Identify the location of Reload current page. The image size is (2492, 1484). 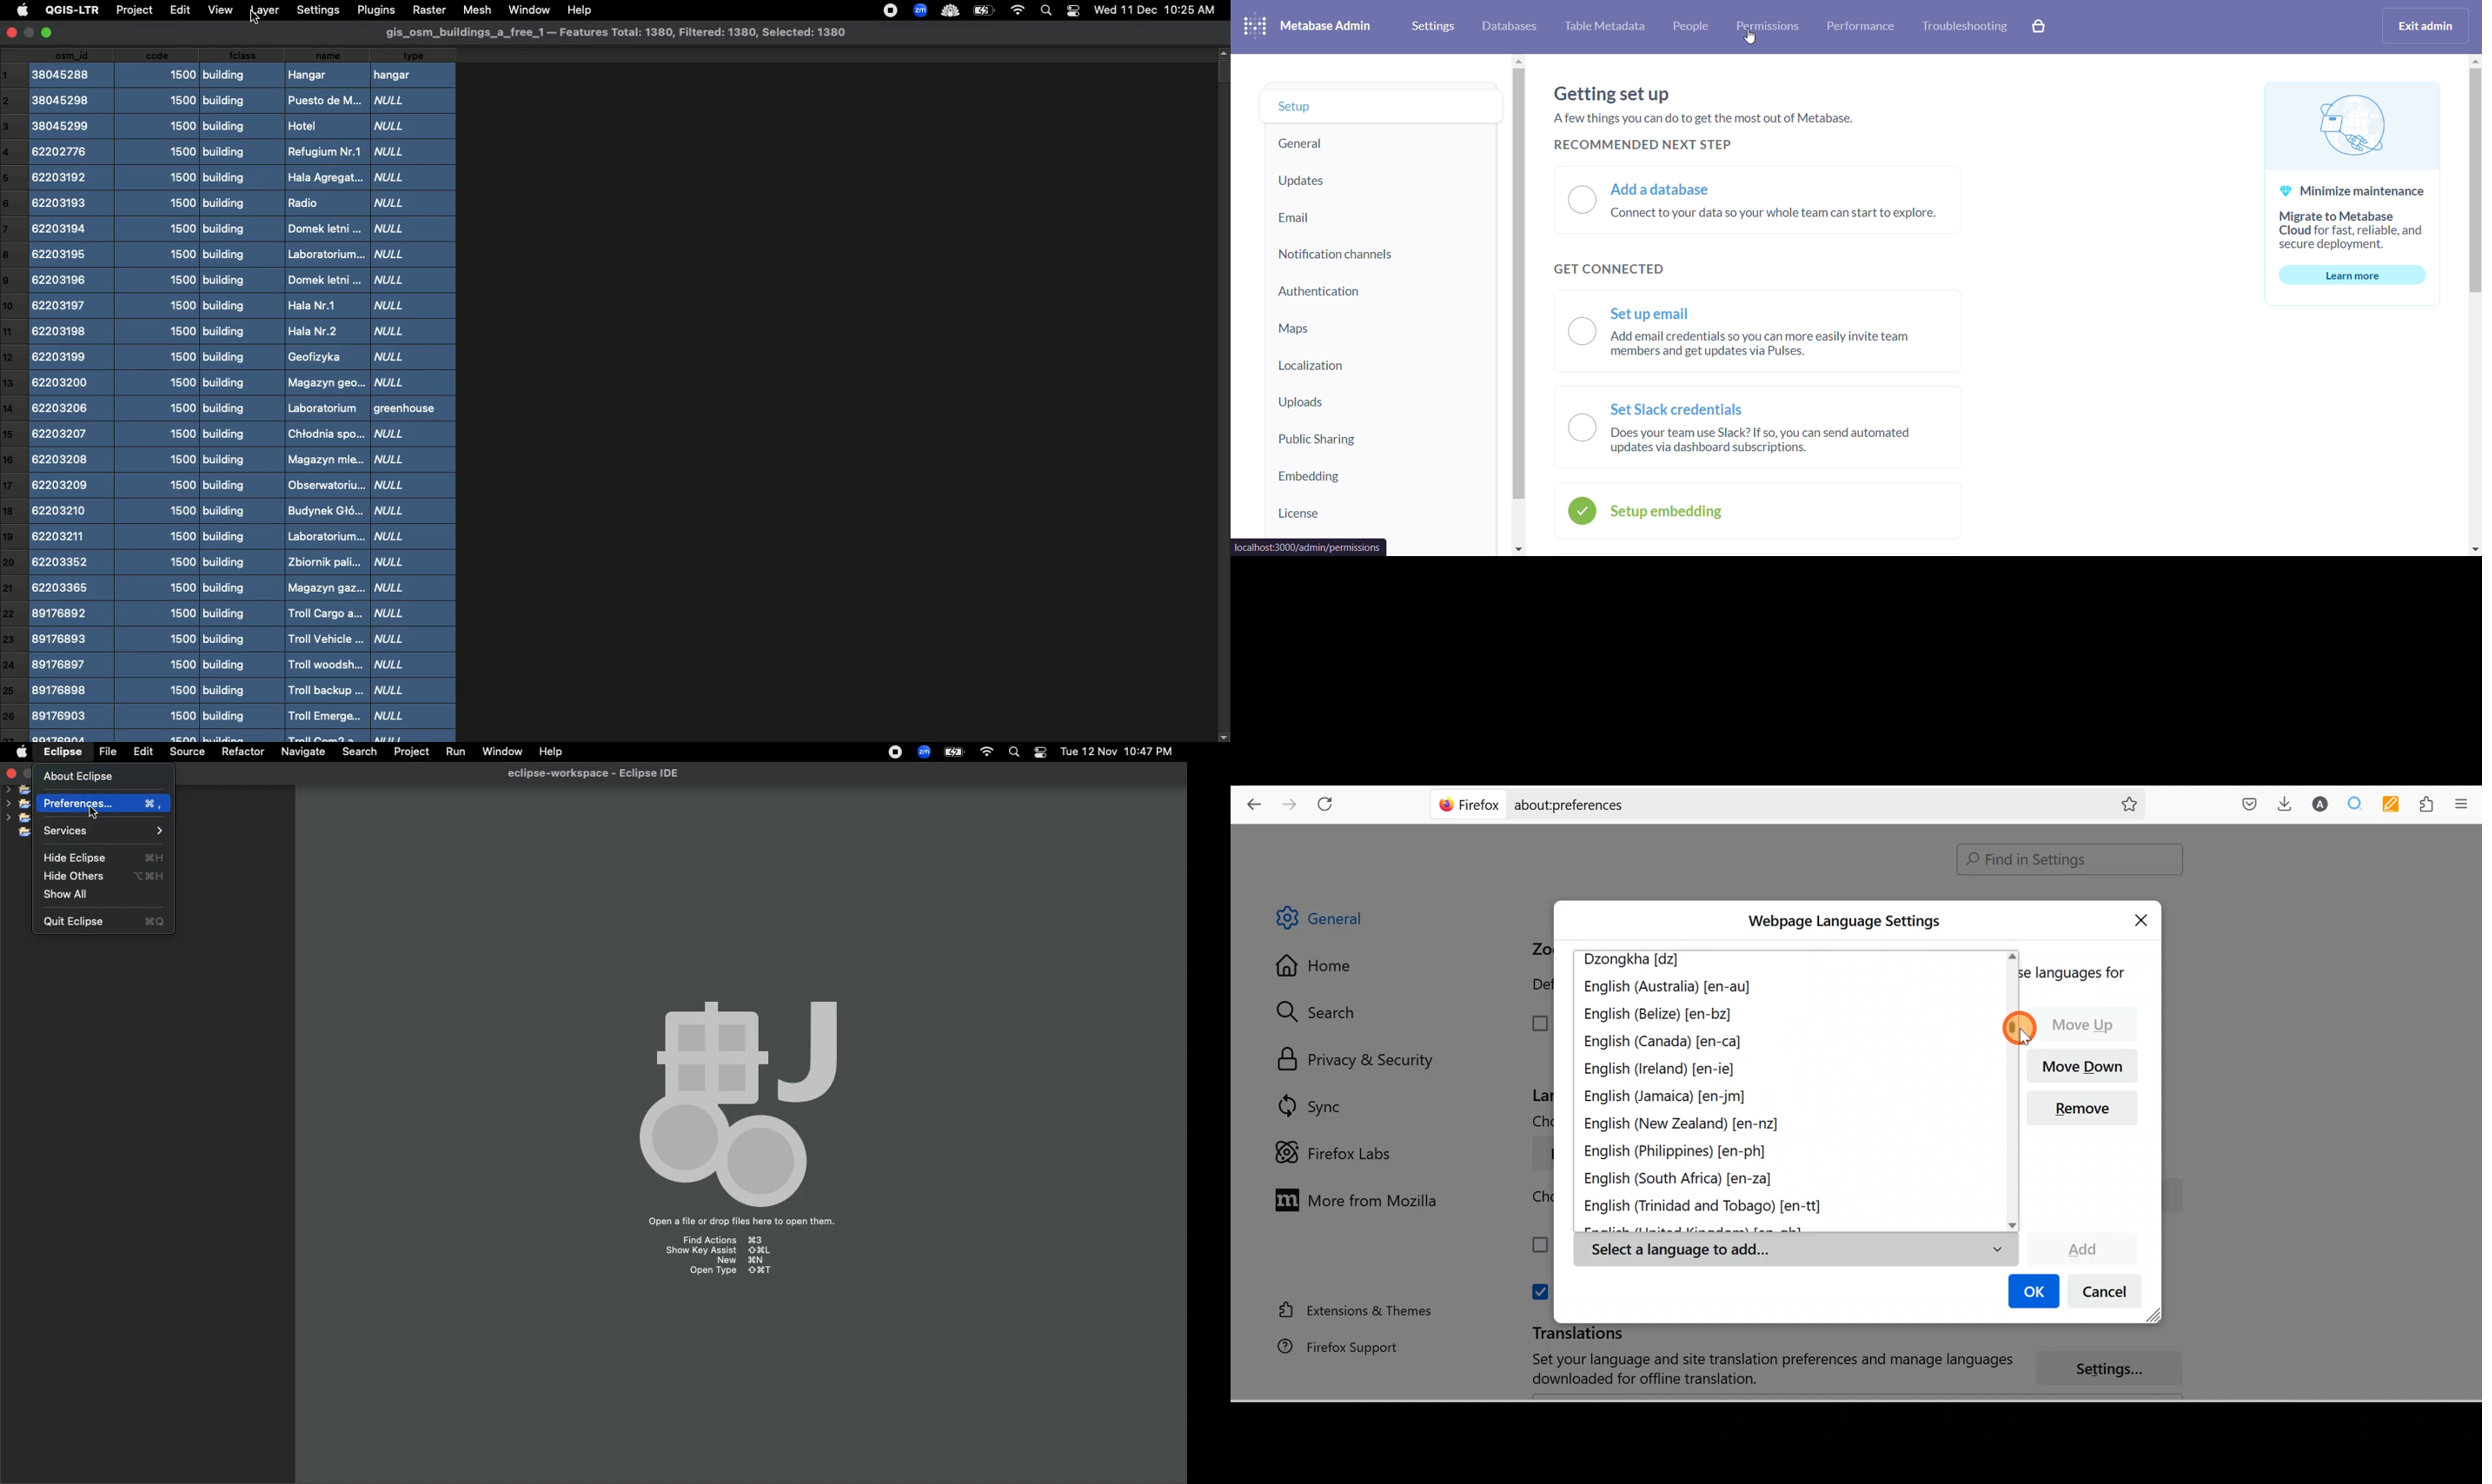
(1330, 801).